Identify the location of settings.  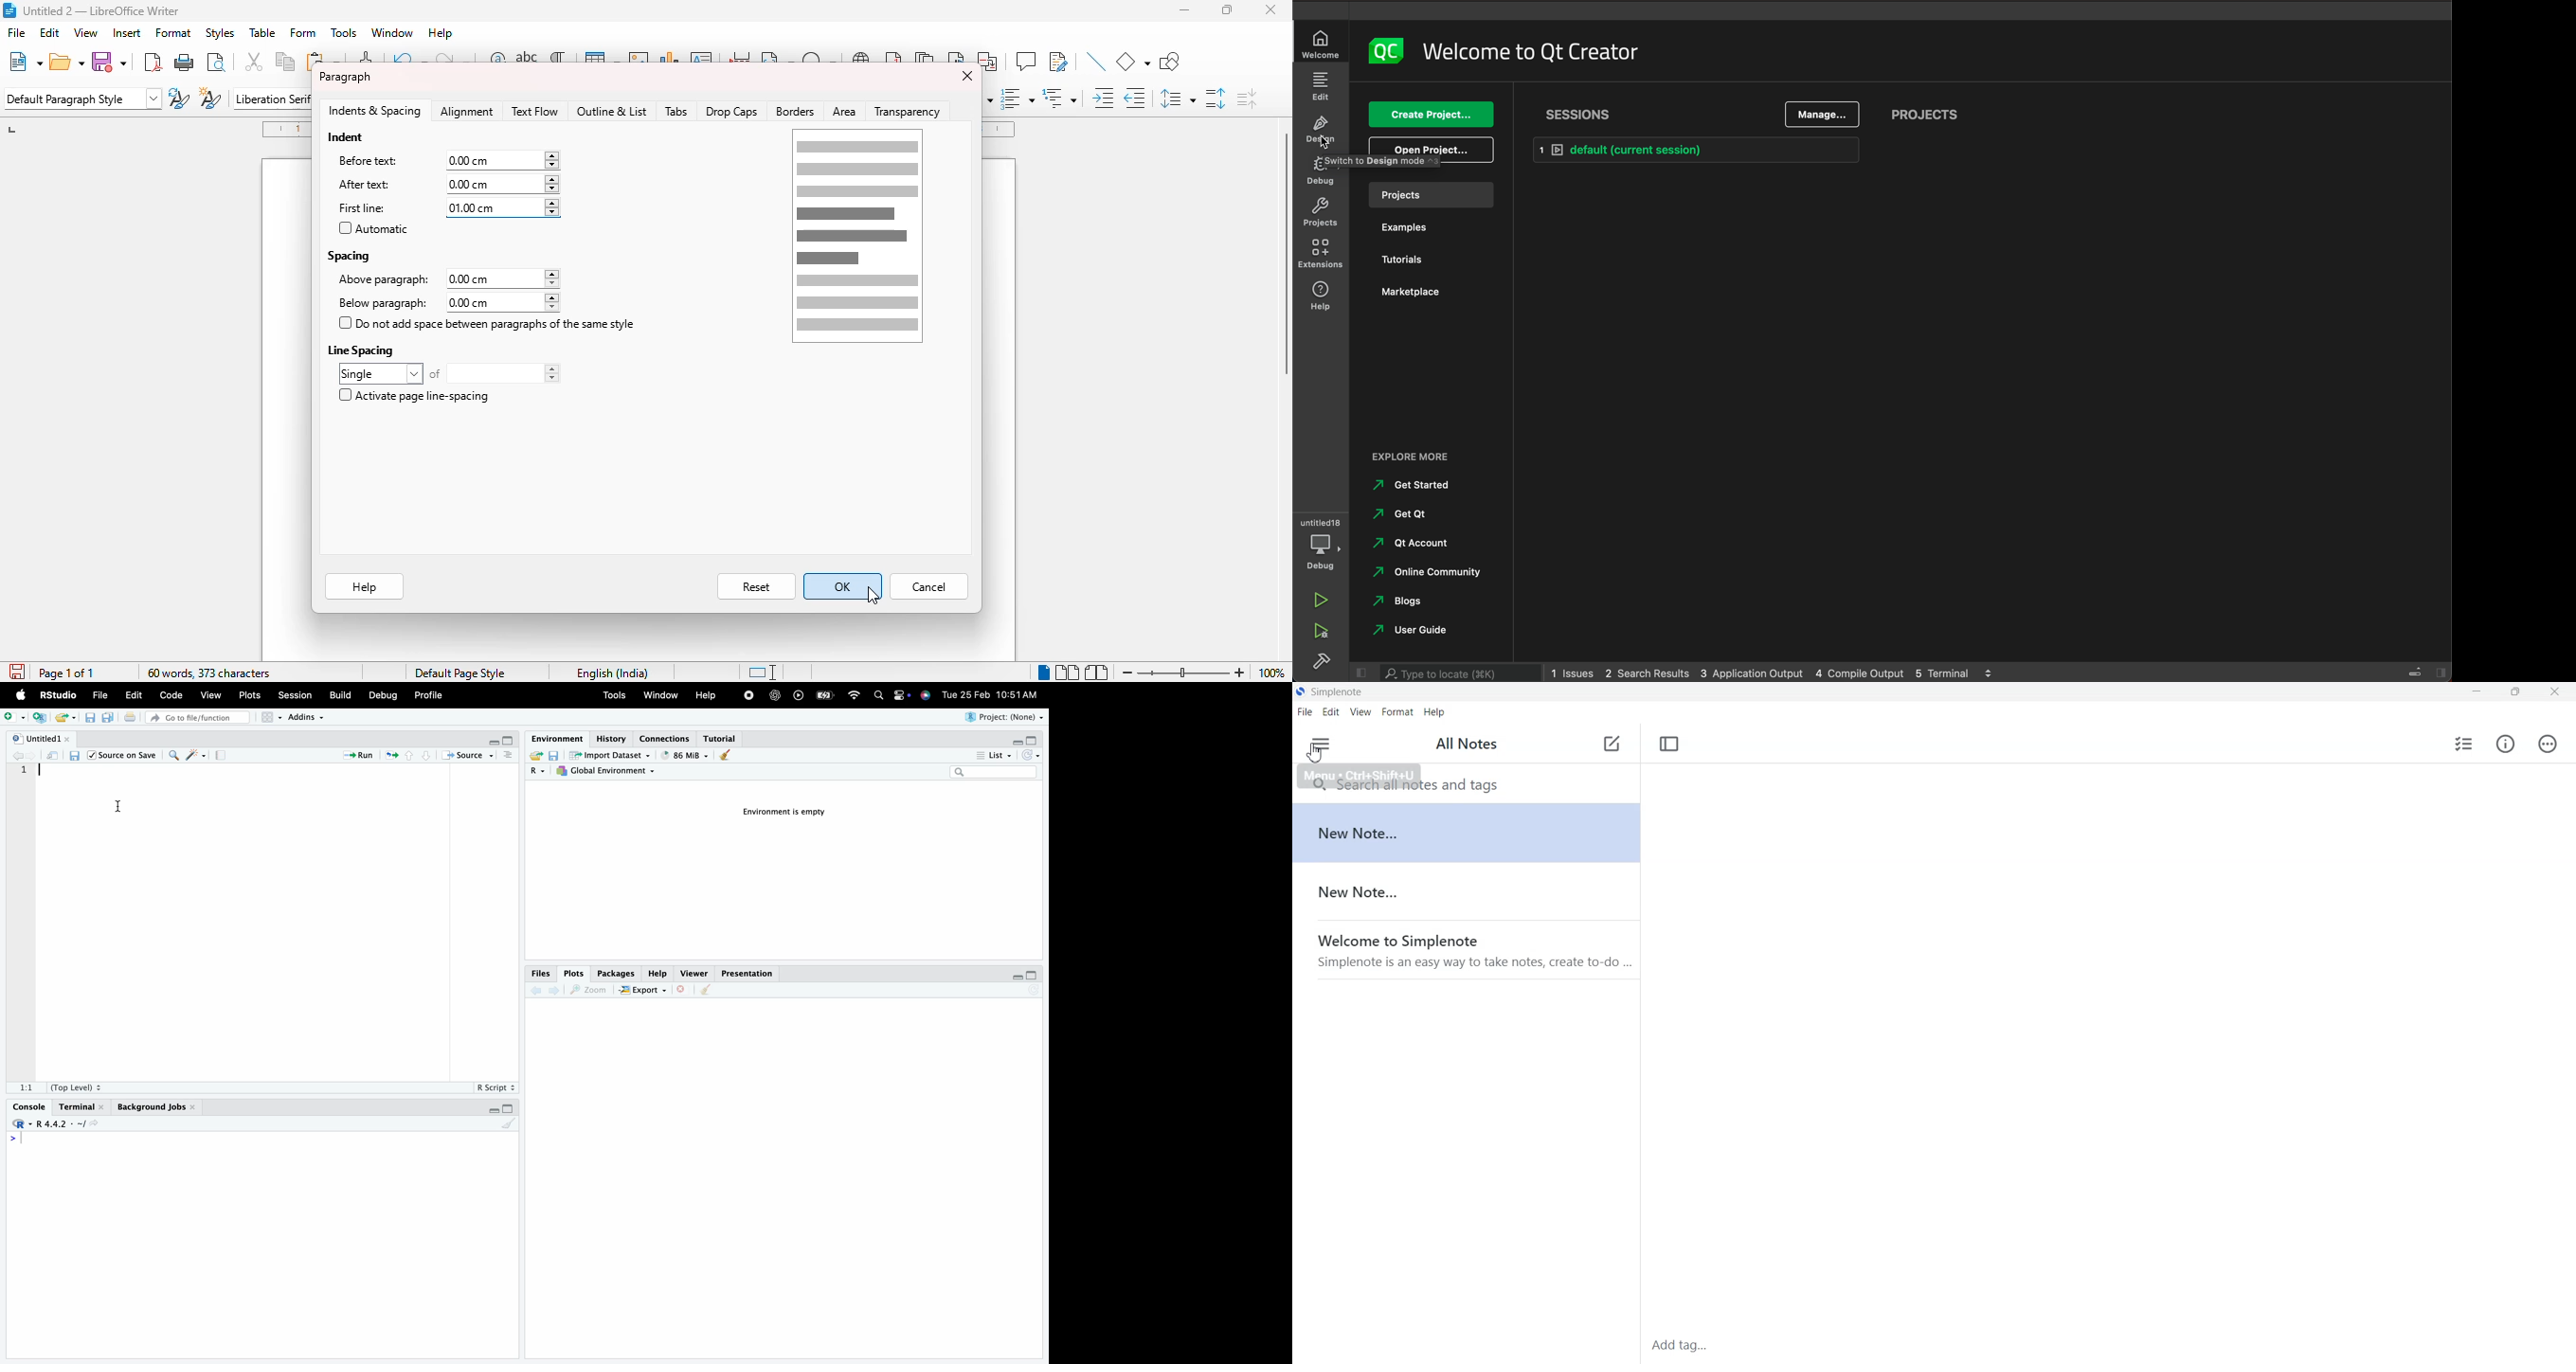
(901, 697).